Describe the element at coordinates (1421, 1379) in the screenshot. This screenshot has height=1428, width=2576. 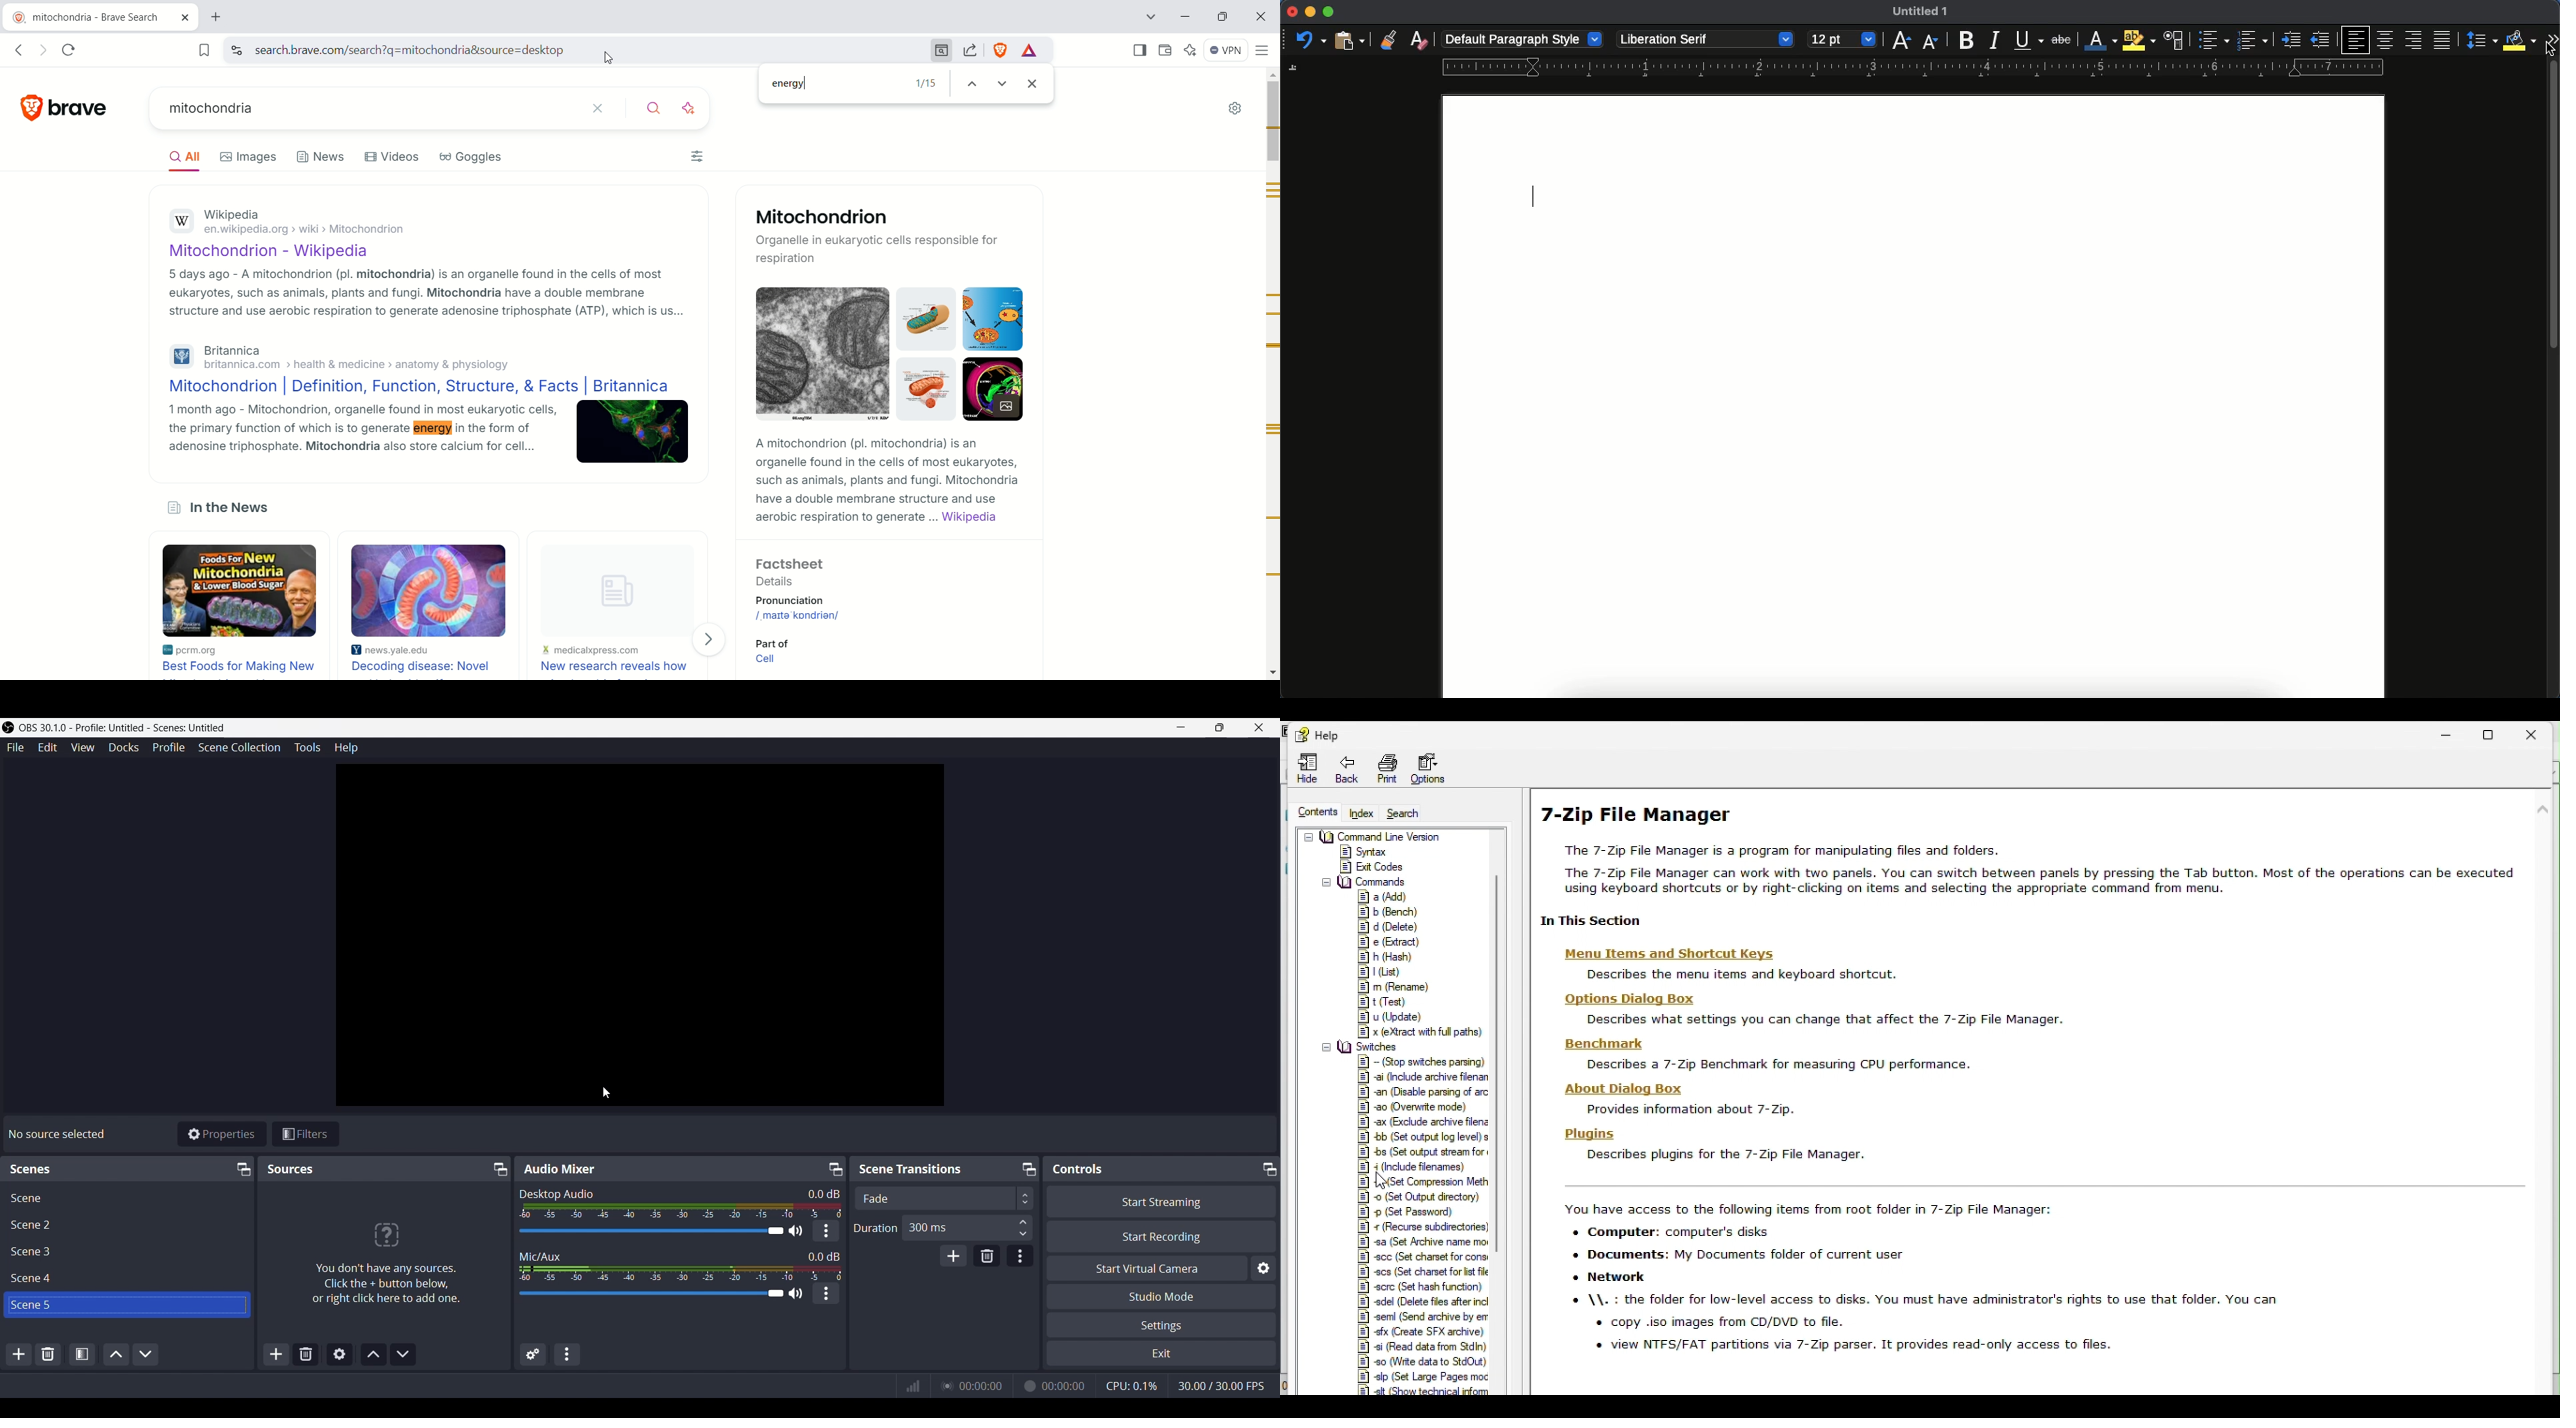
I see `set large pages mode` at that location.